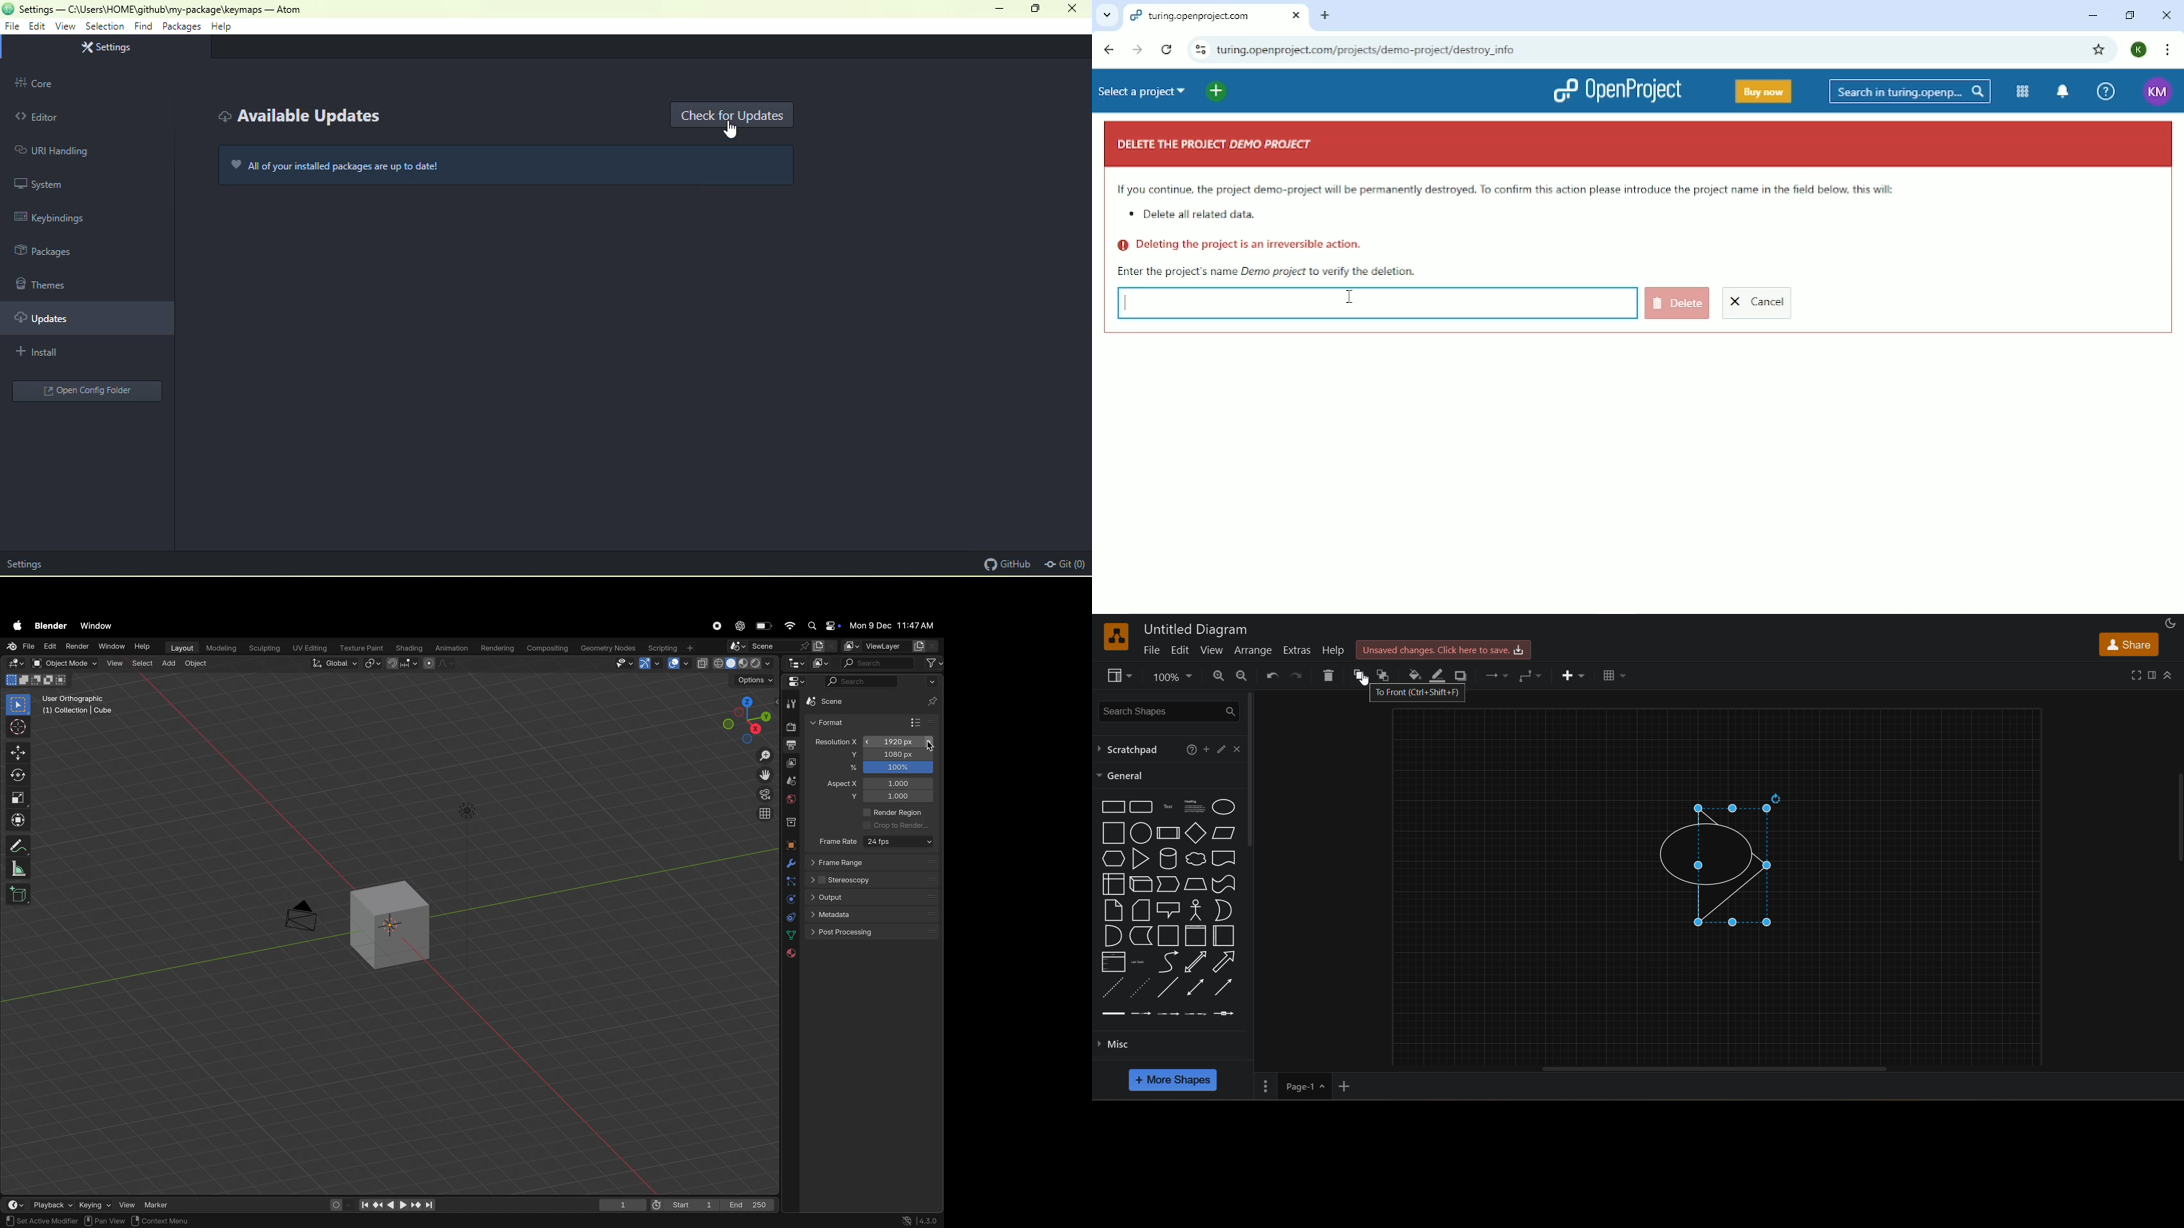 The width and height of the screenshot is (2184, 1232). What do you see at coordinates (54, 253) in the screenshot?
I see `` at bounding box center [54, 253].